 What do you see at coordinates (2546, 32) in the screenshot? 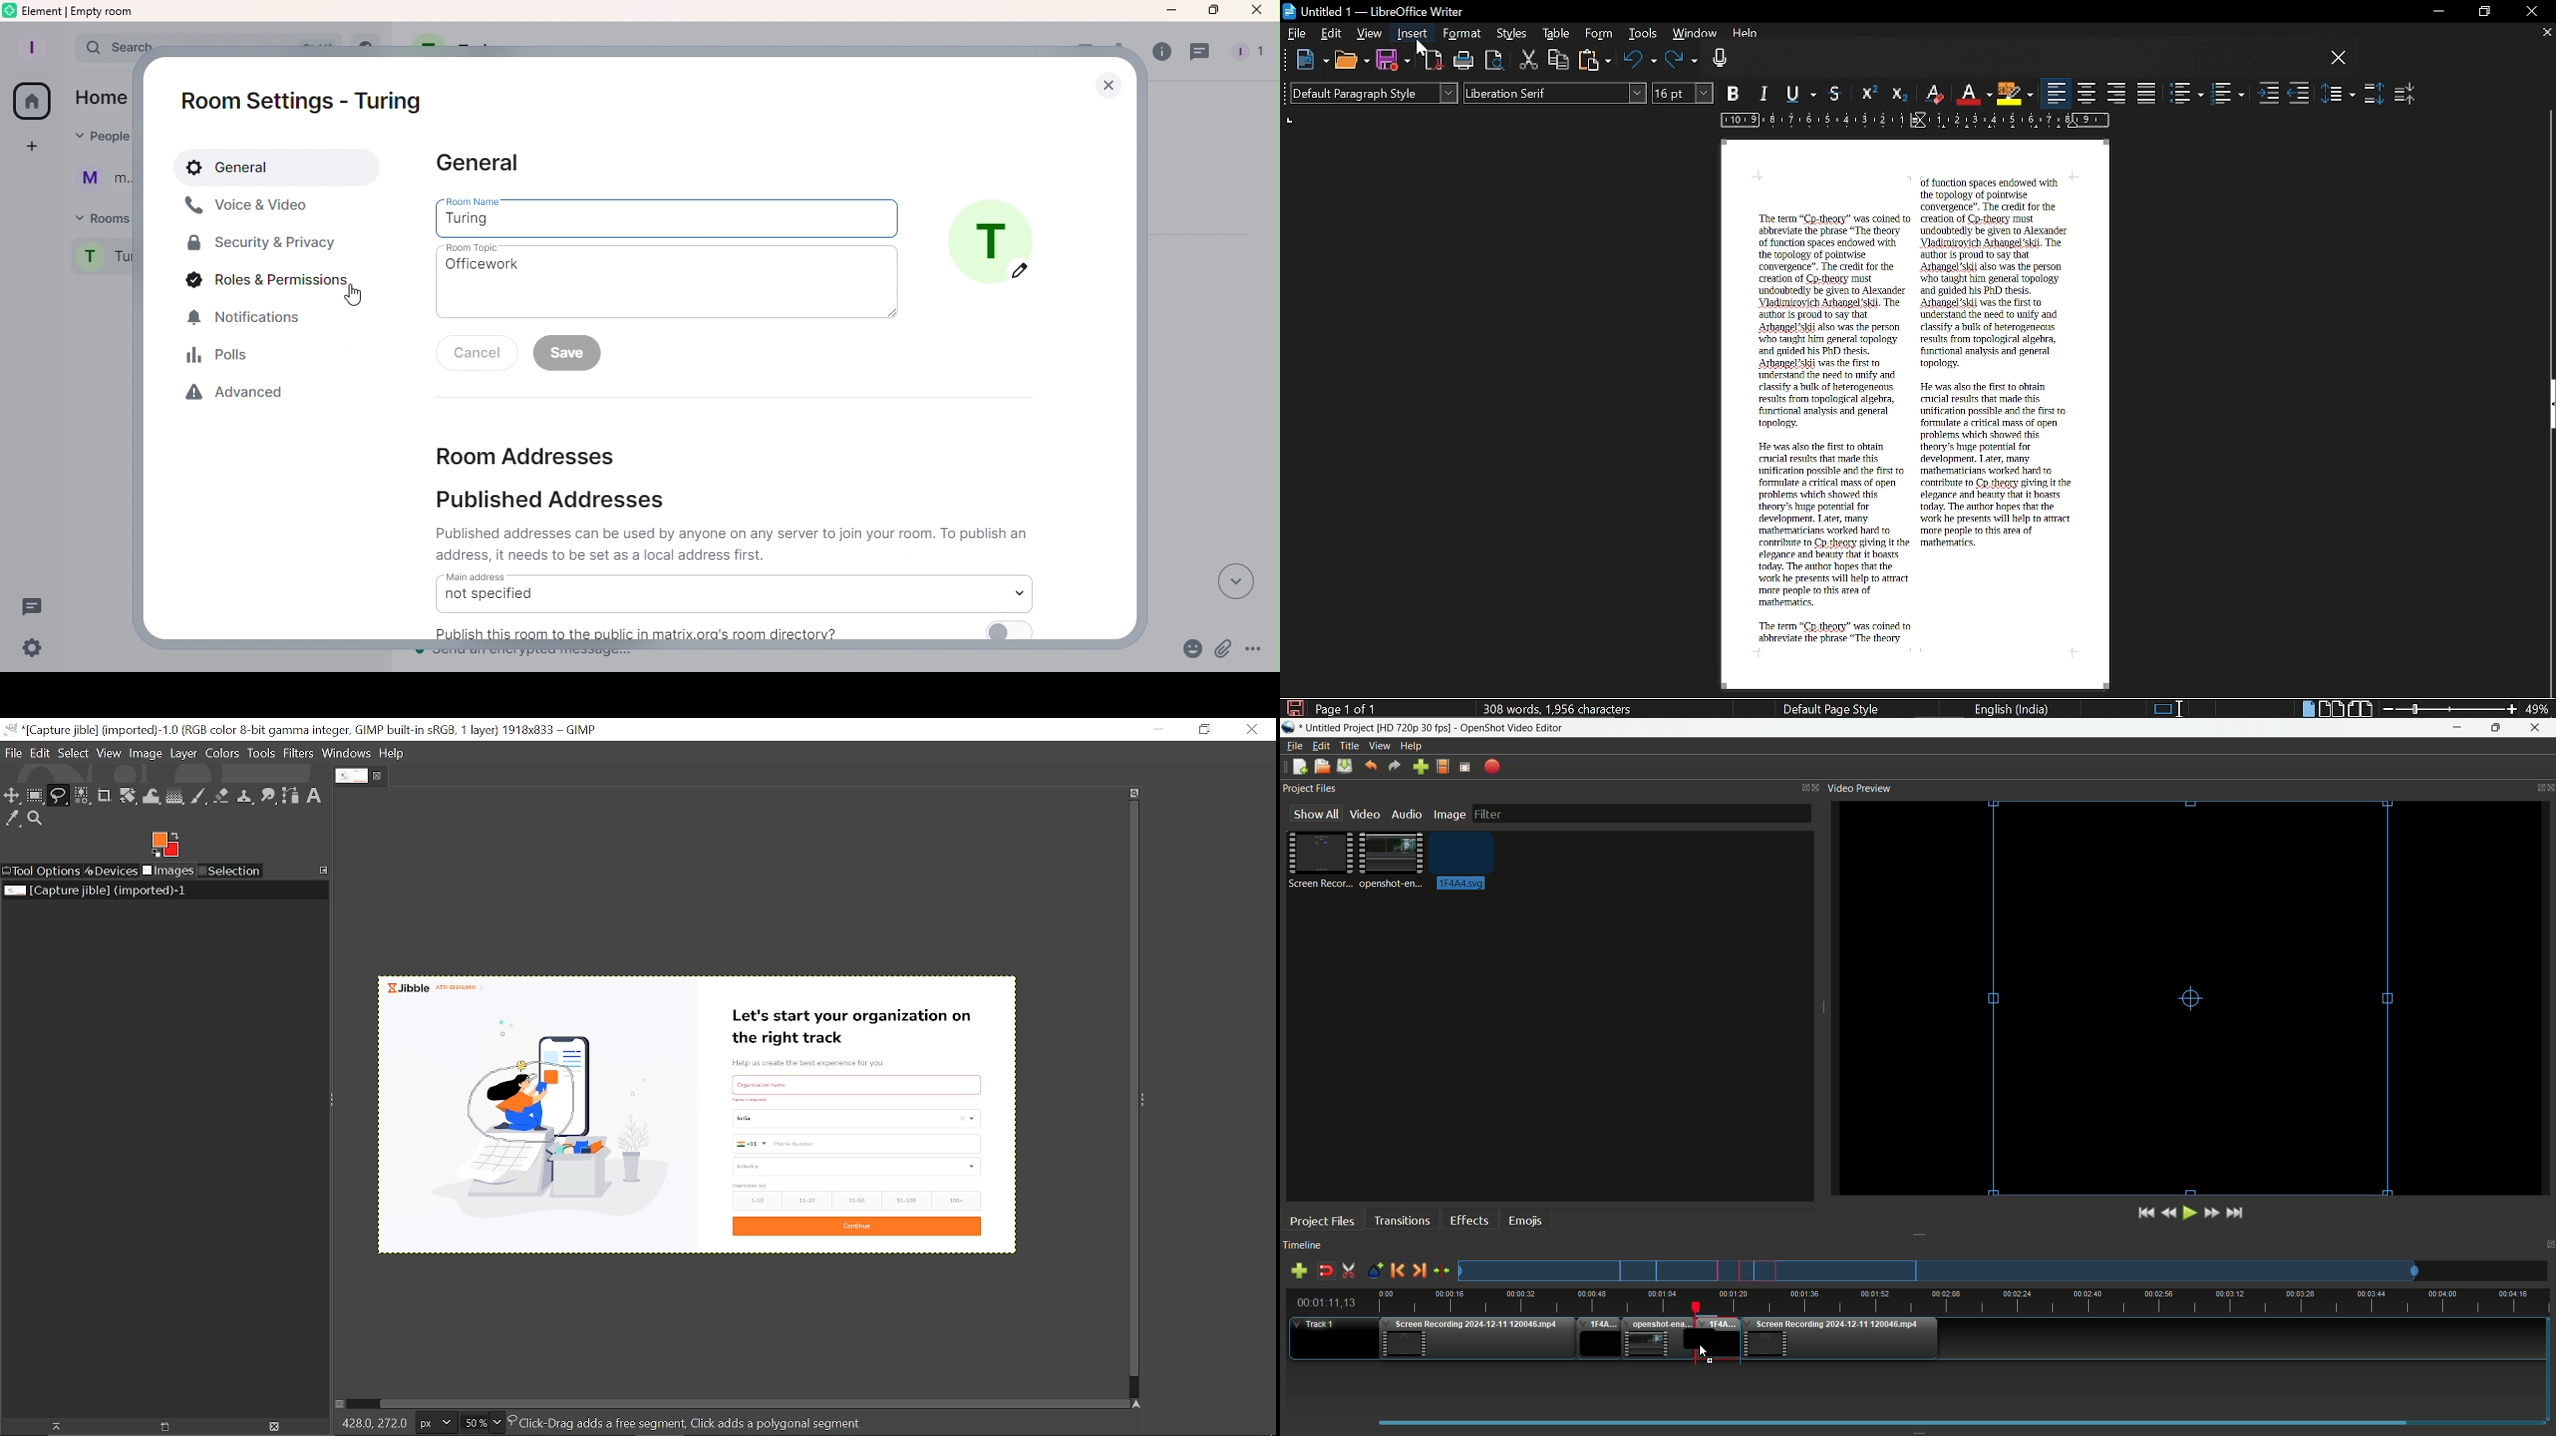
I see `Close current tab` at bounding box center [2546, 32].